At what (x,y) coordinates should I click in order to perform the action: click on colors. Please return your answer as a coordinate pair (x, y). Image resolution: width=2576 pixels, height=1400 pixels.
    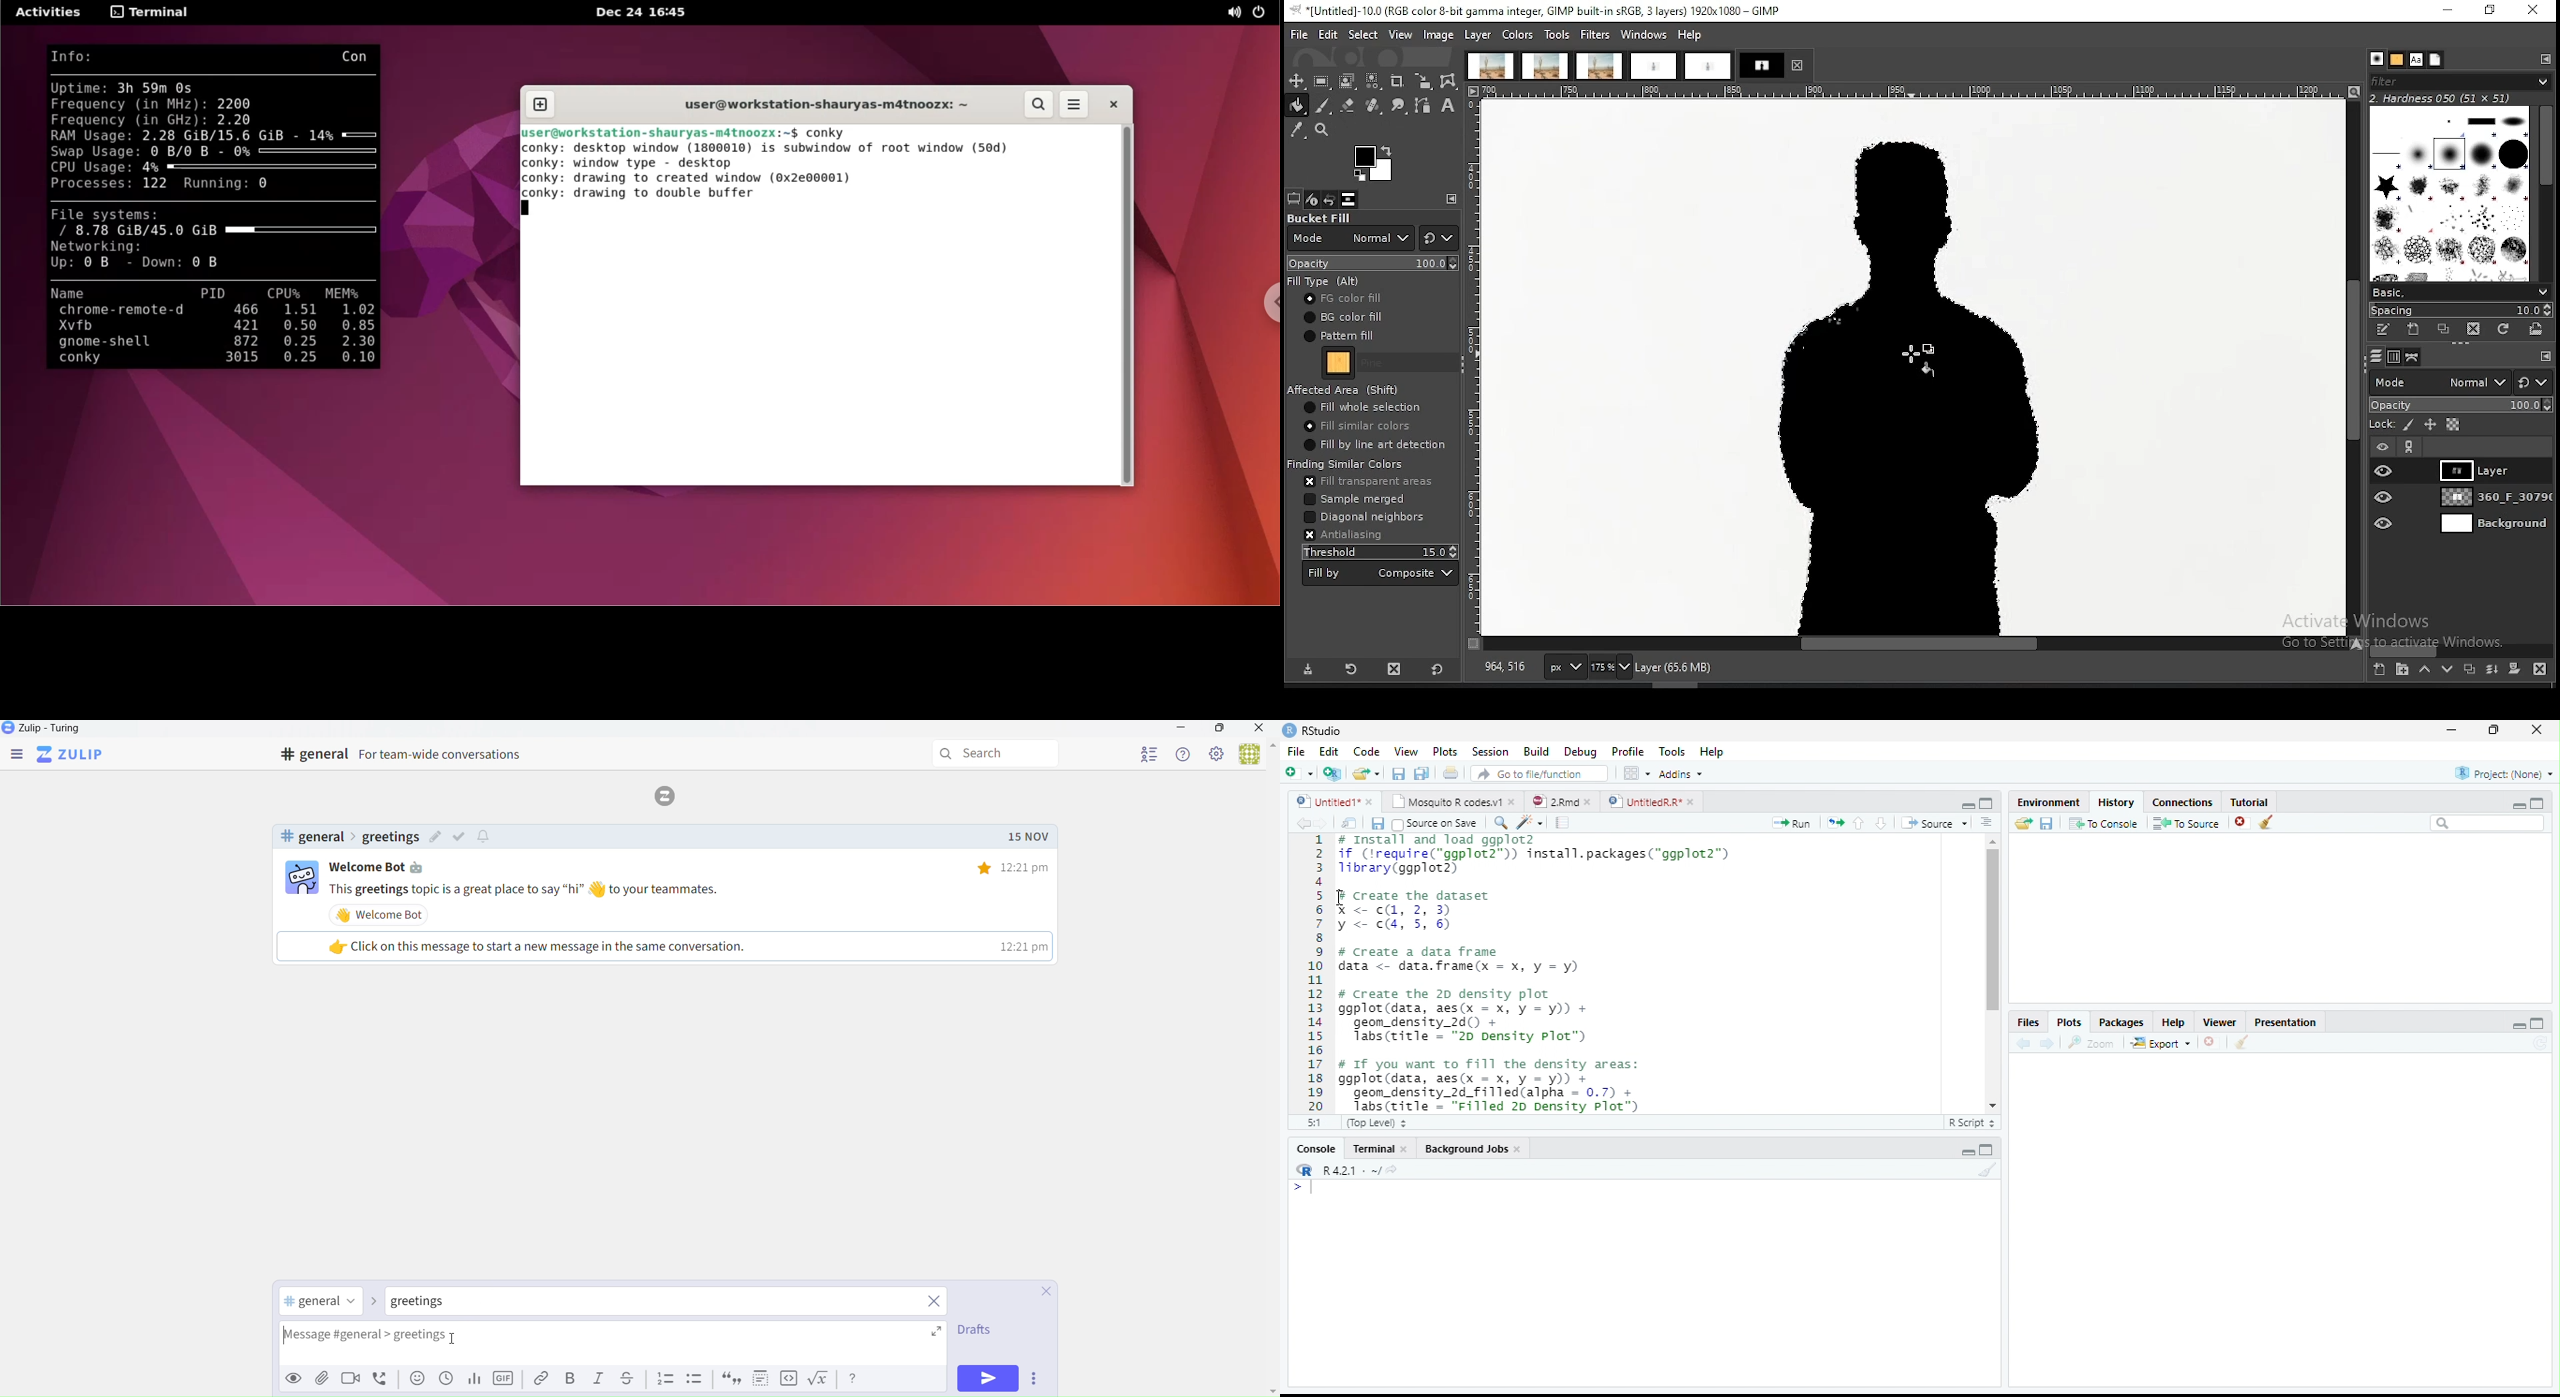
    Looking at the image, I should click on (1517, 35).